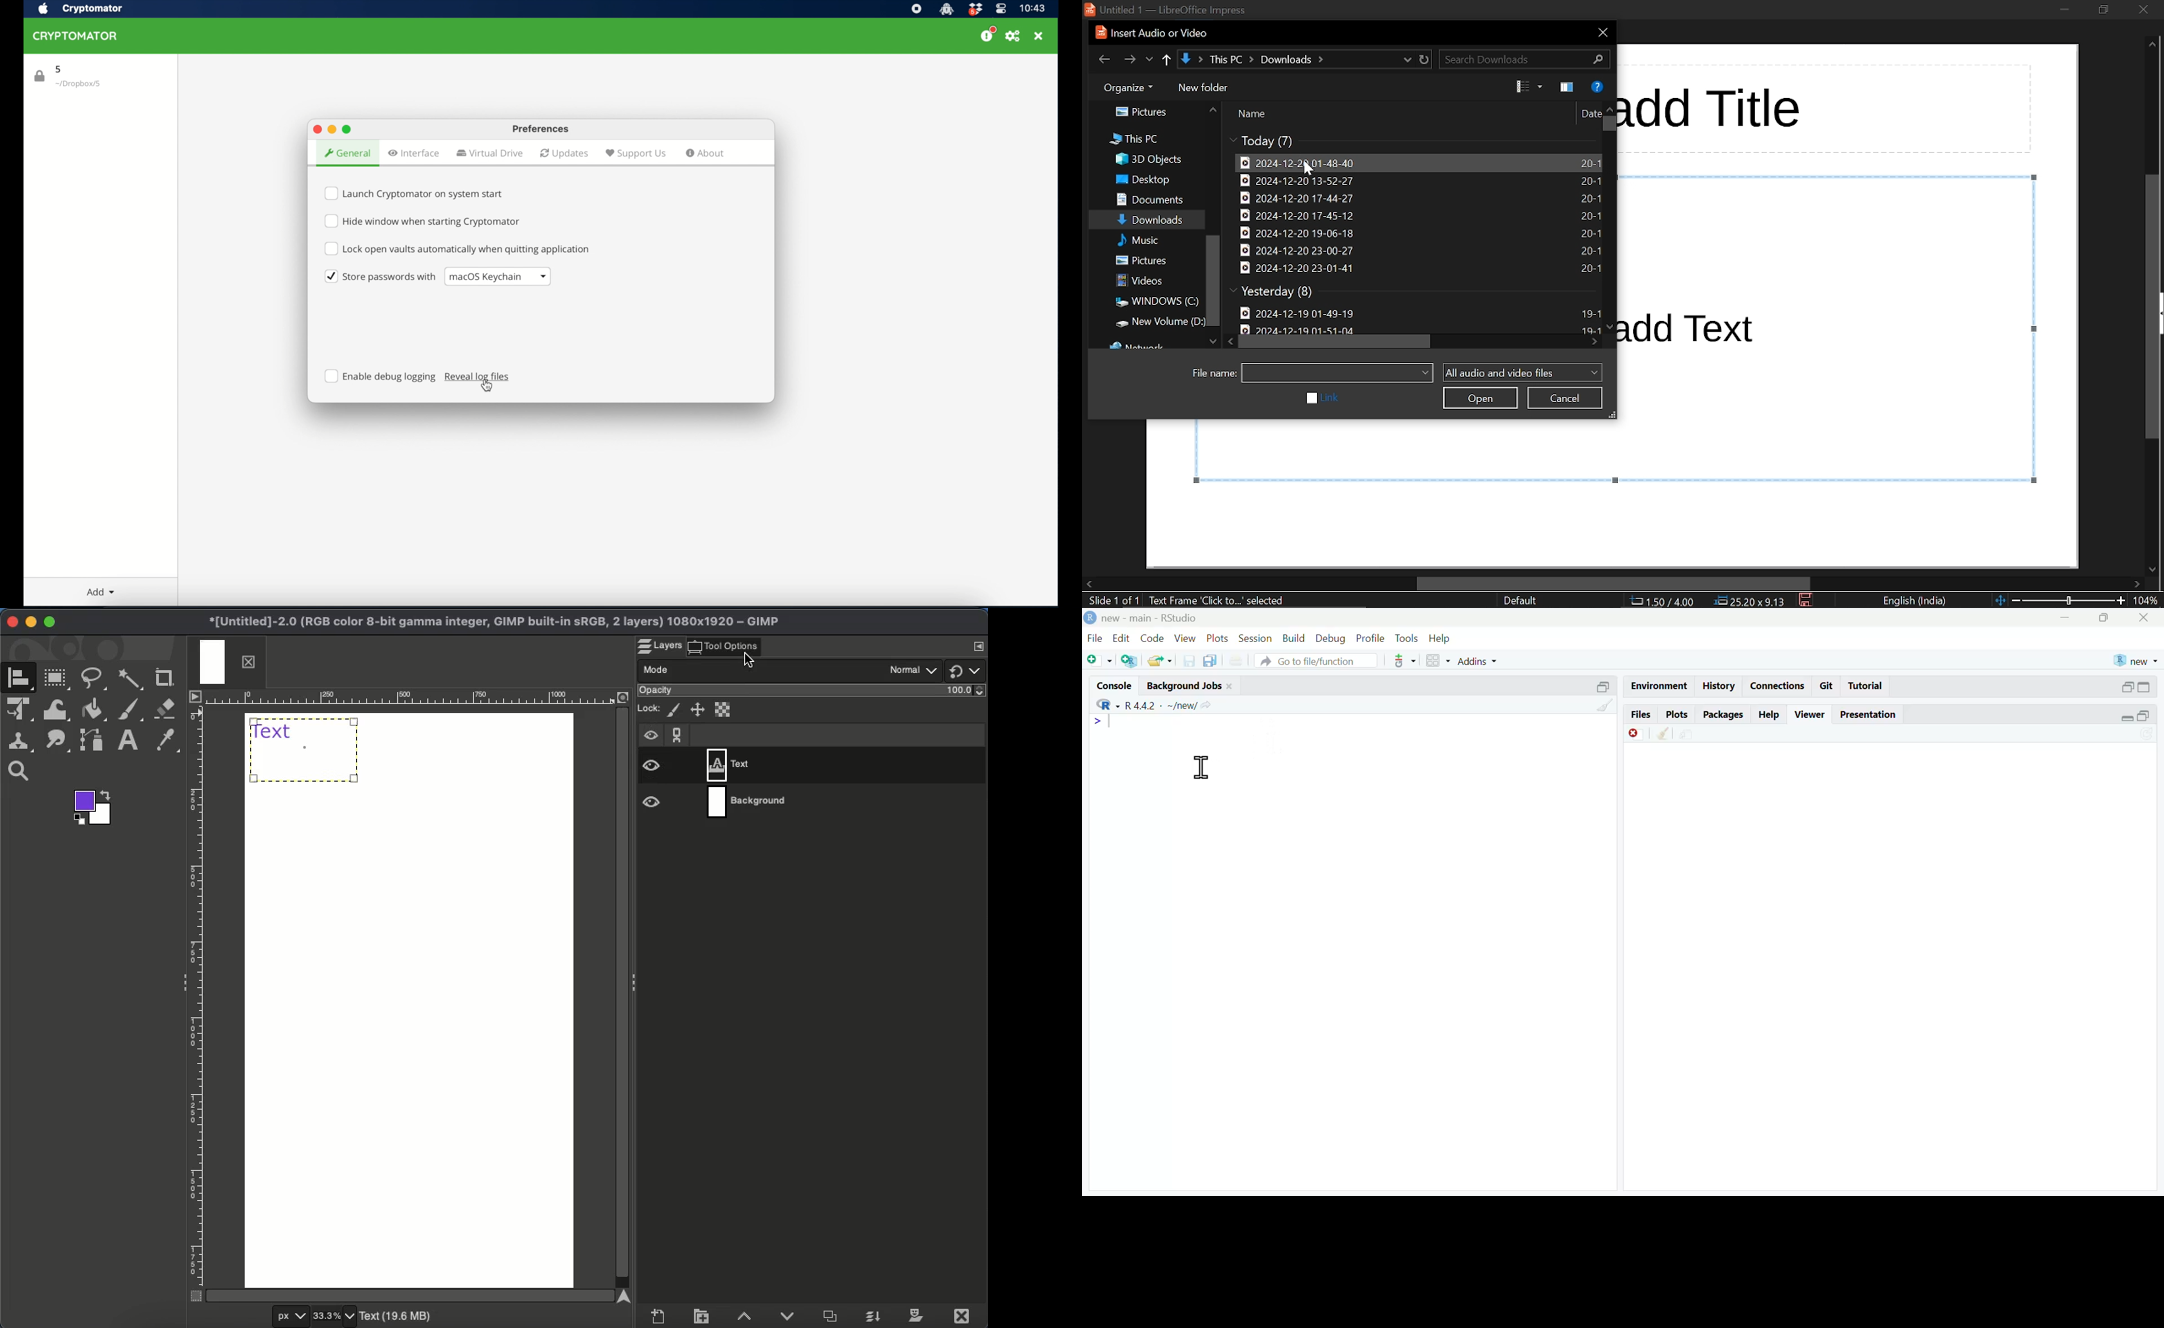  Describe the element at coordinates (1093, 638) in the screenshot. I see `File` at that location.